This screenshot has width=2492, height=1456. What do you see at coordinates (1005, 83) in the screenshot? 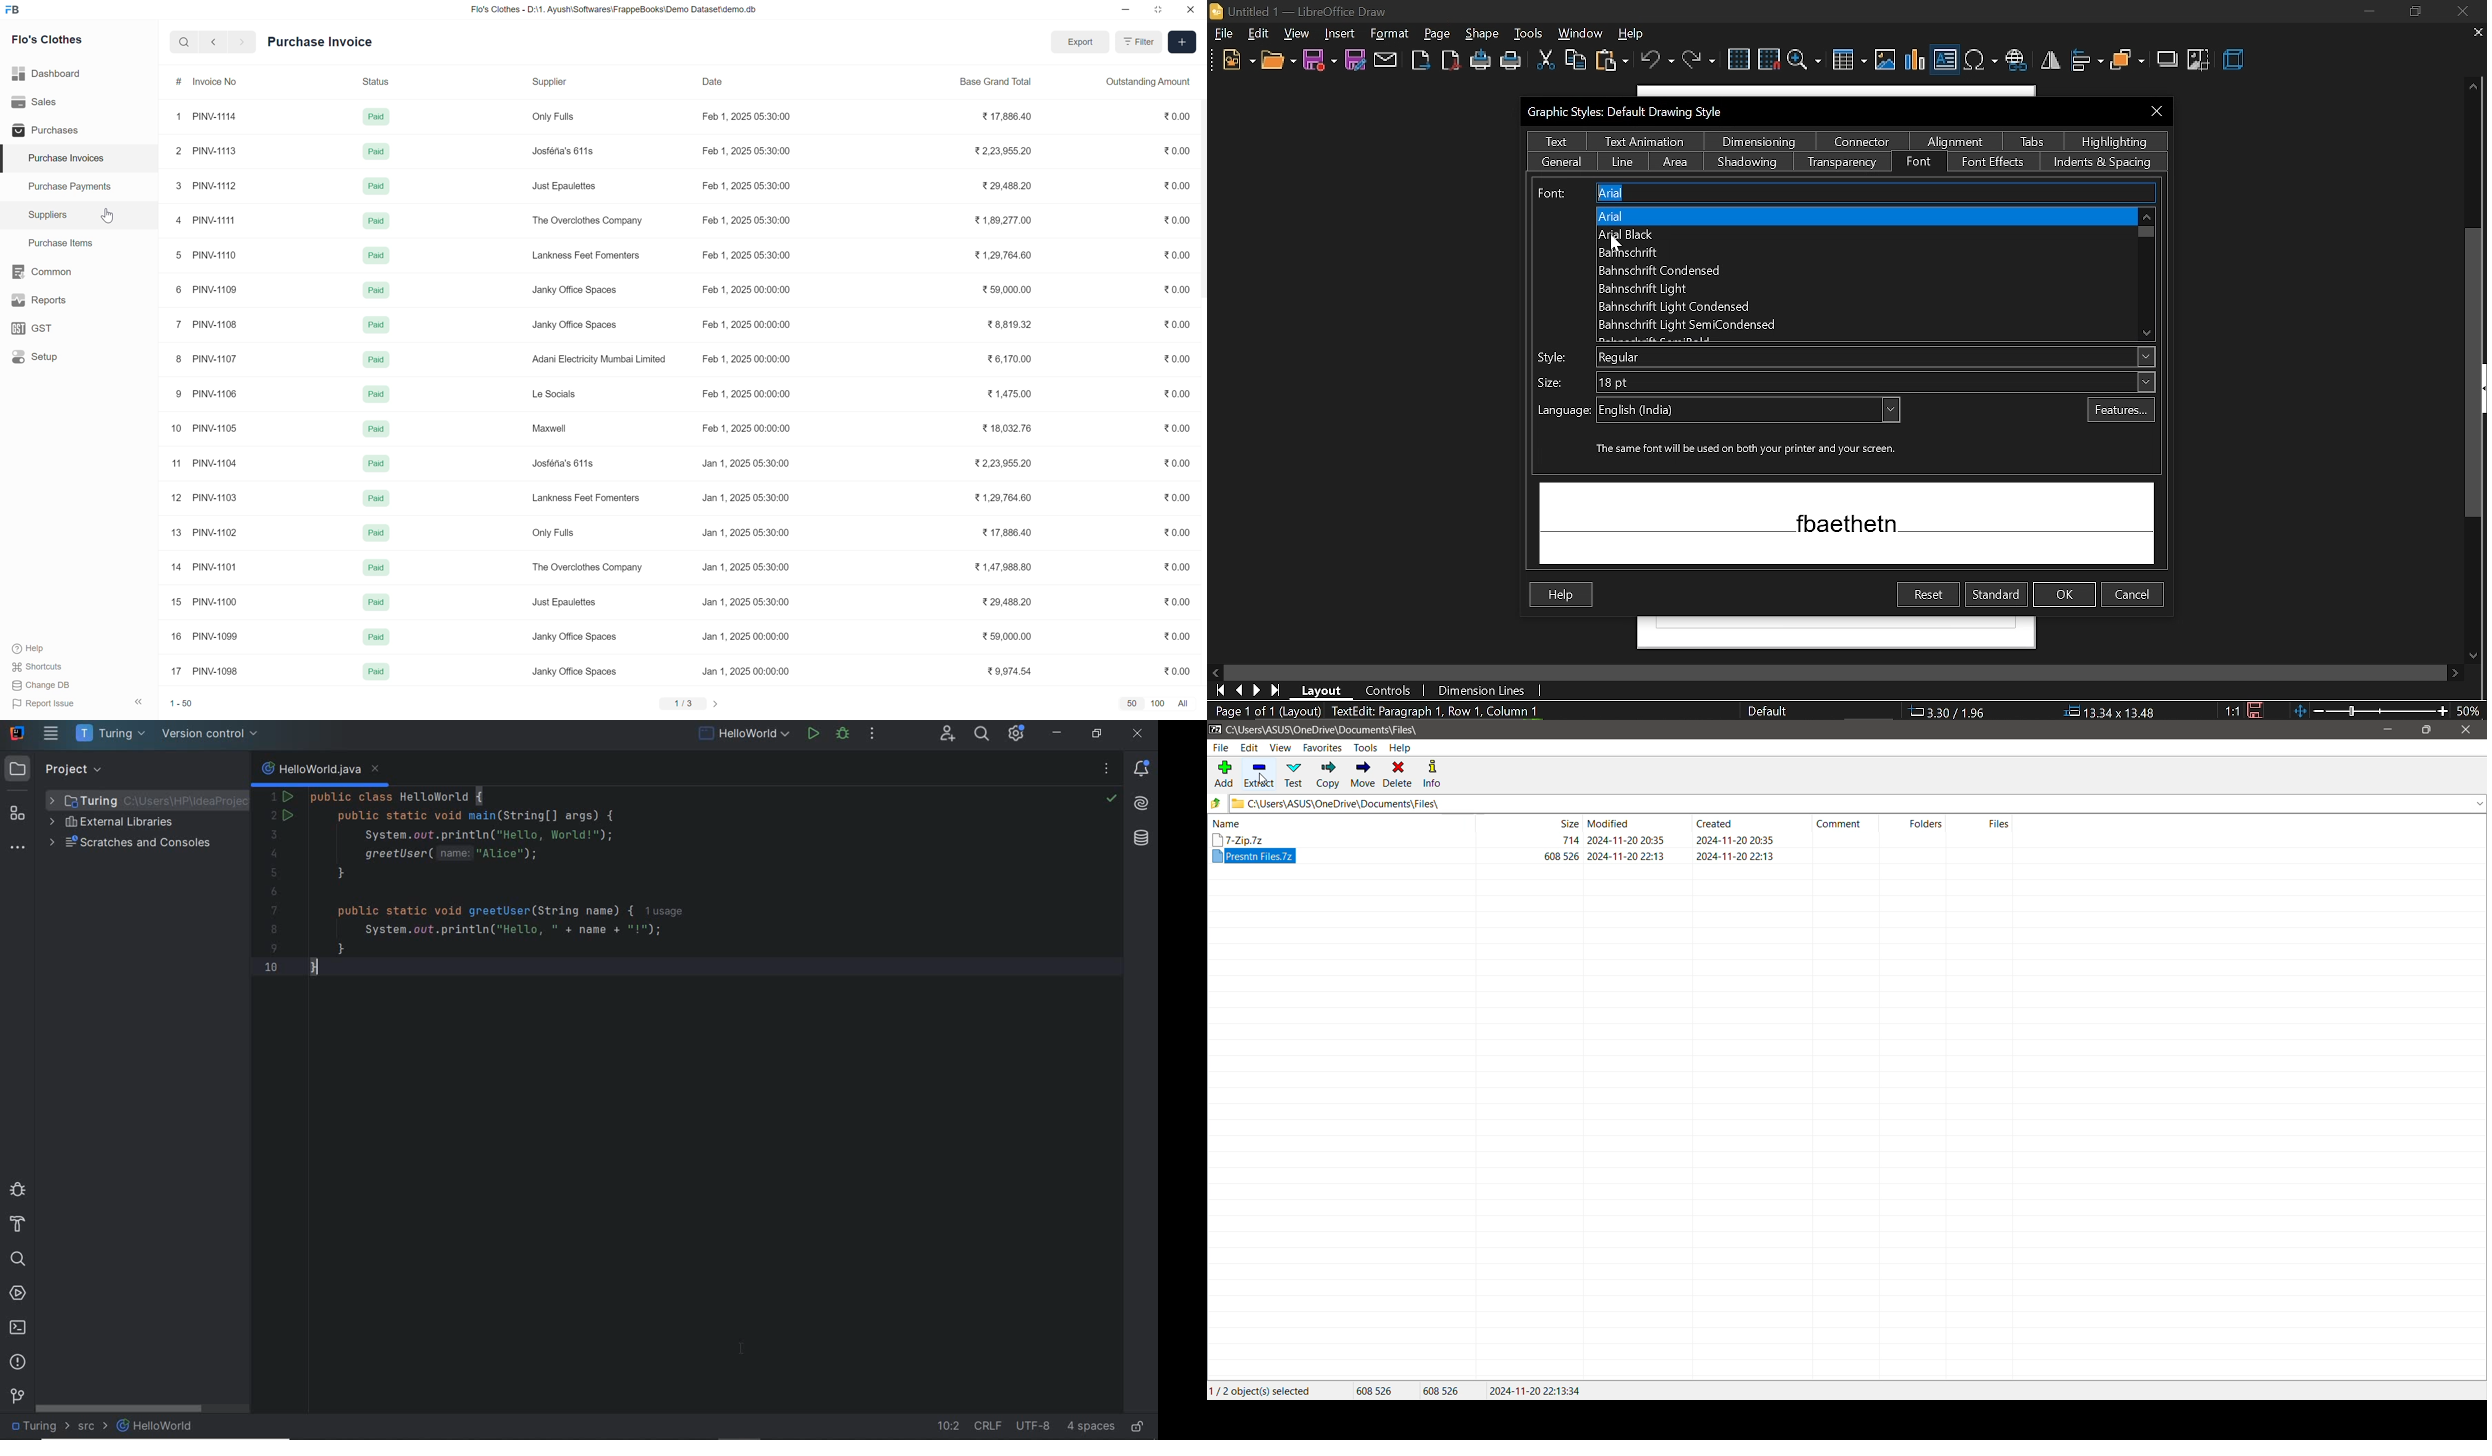
I see `Base Grand Total` at bounding box center [1005, 83].